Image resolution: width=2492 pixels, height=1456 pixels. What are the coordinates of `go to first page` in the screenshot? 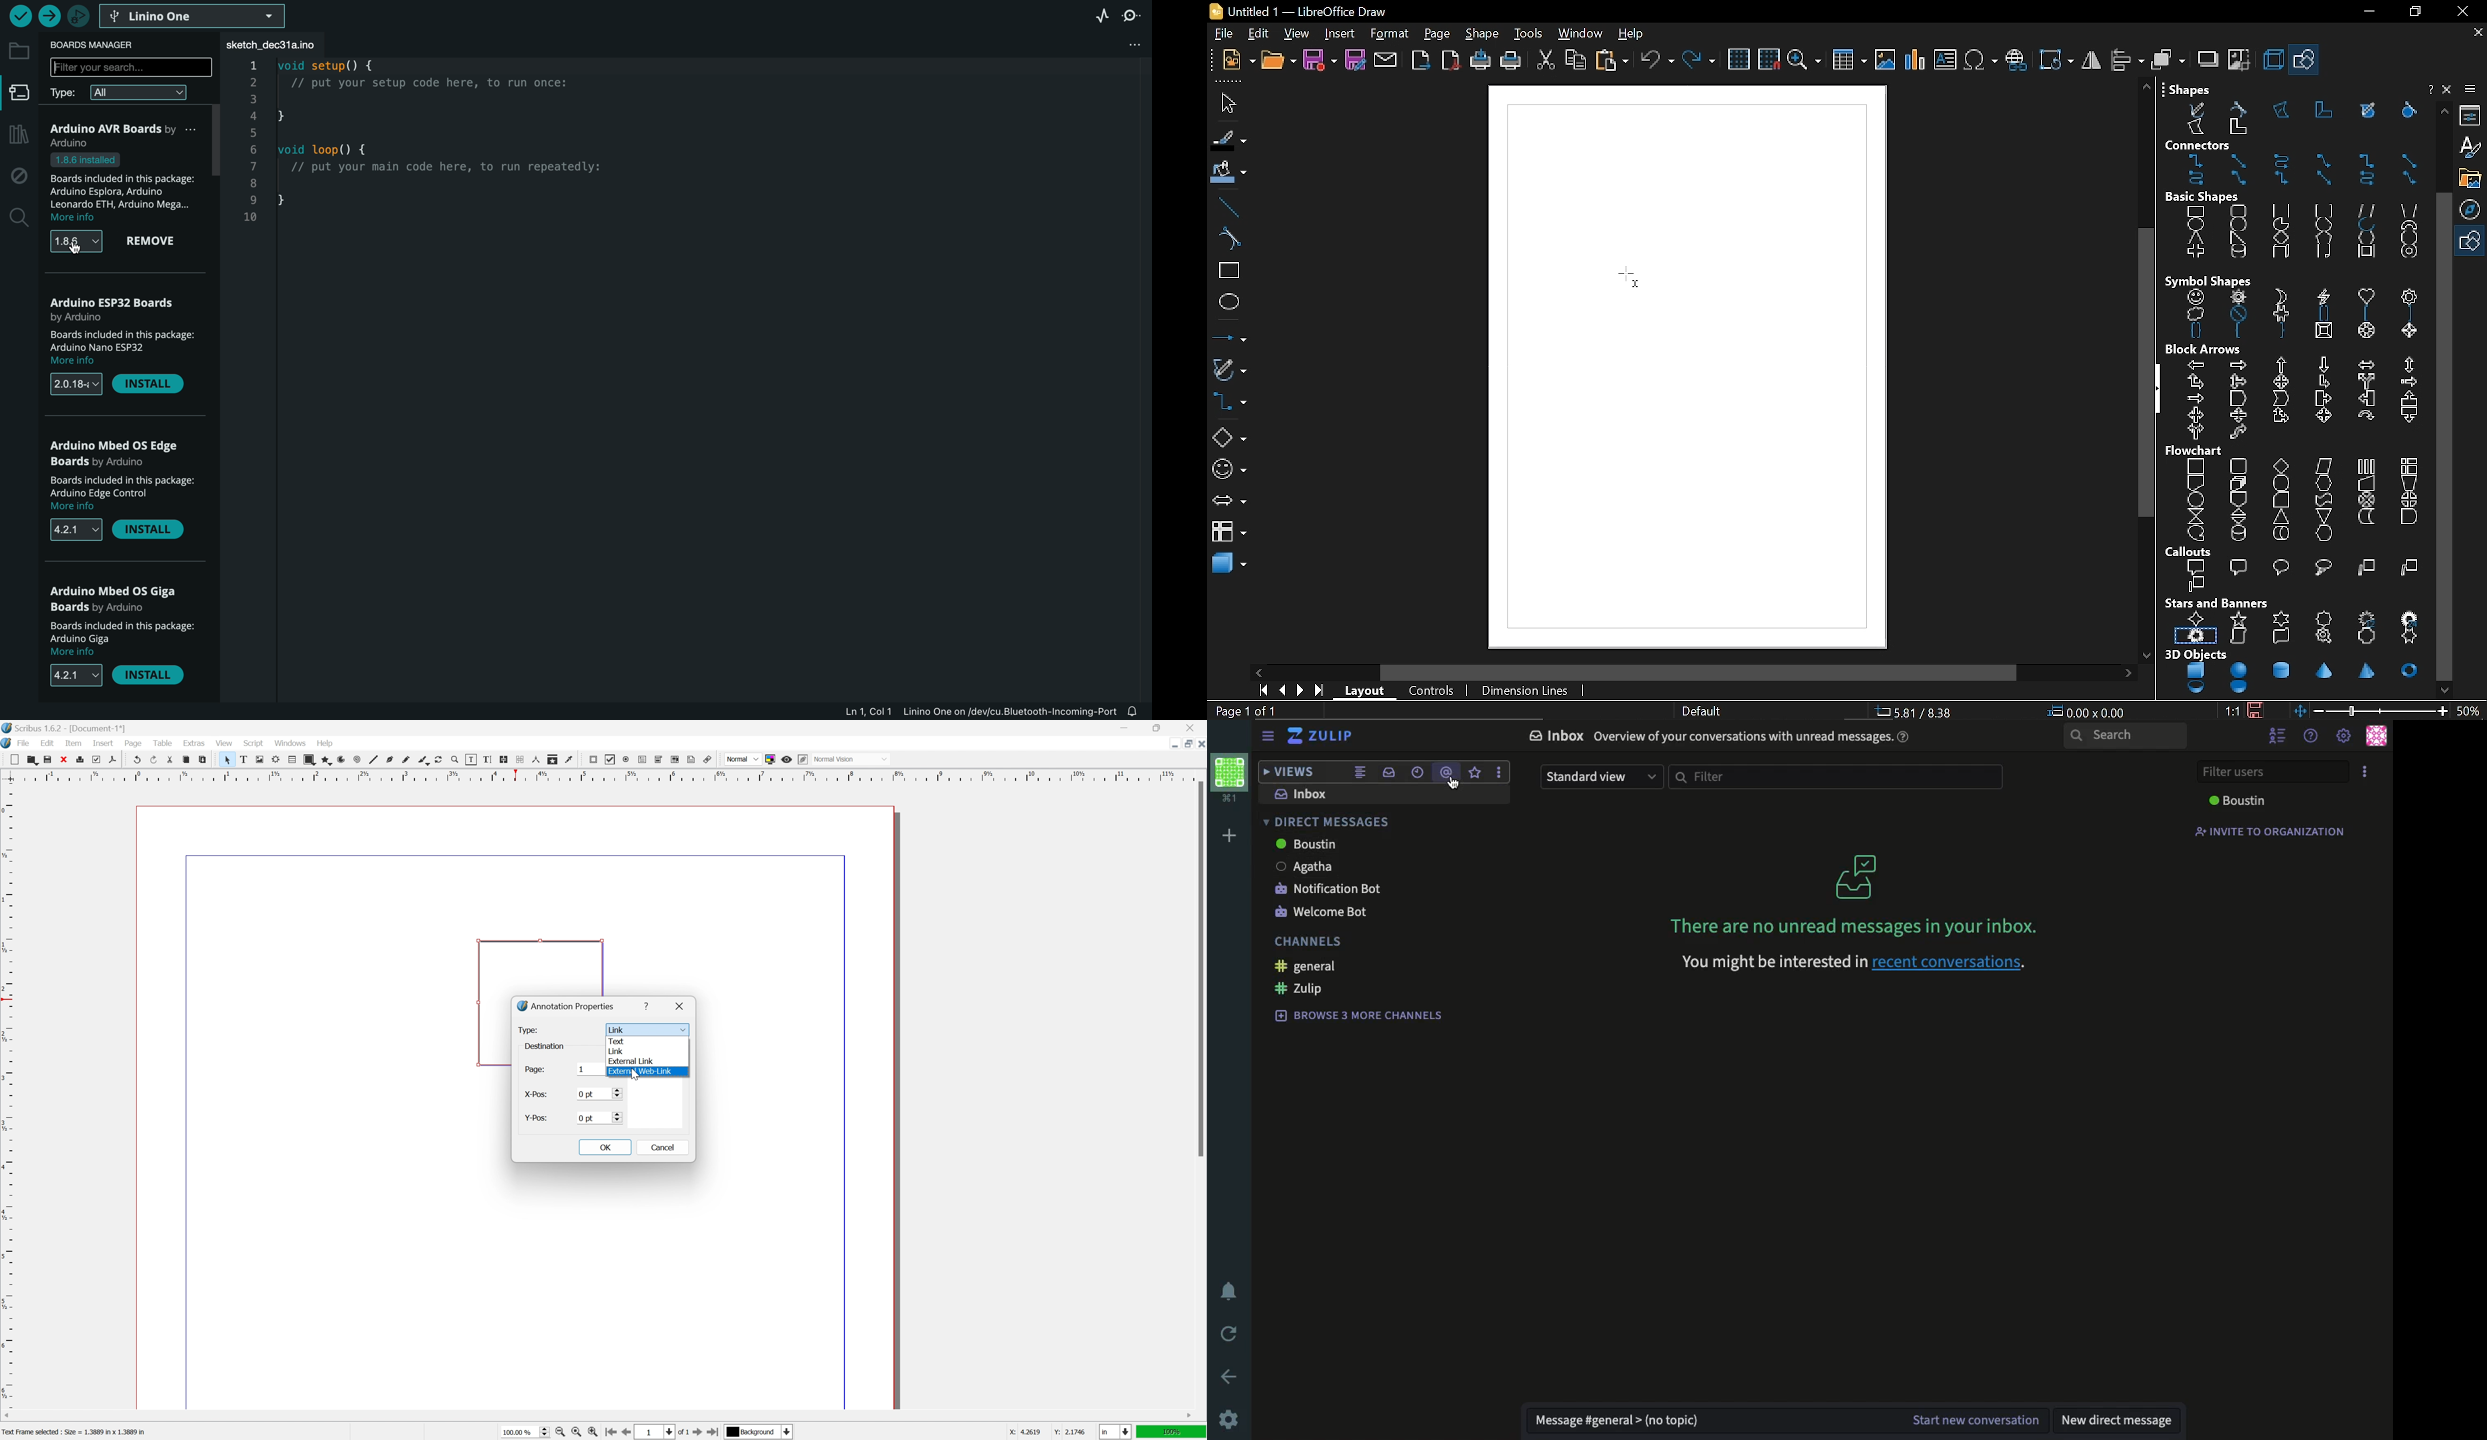 It's located at (1265, 692).